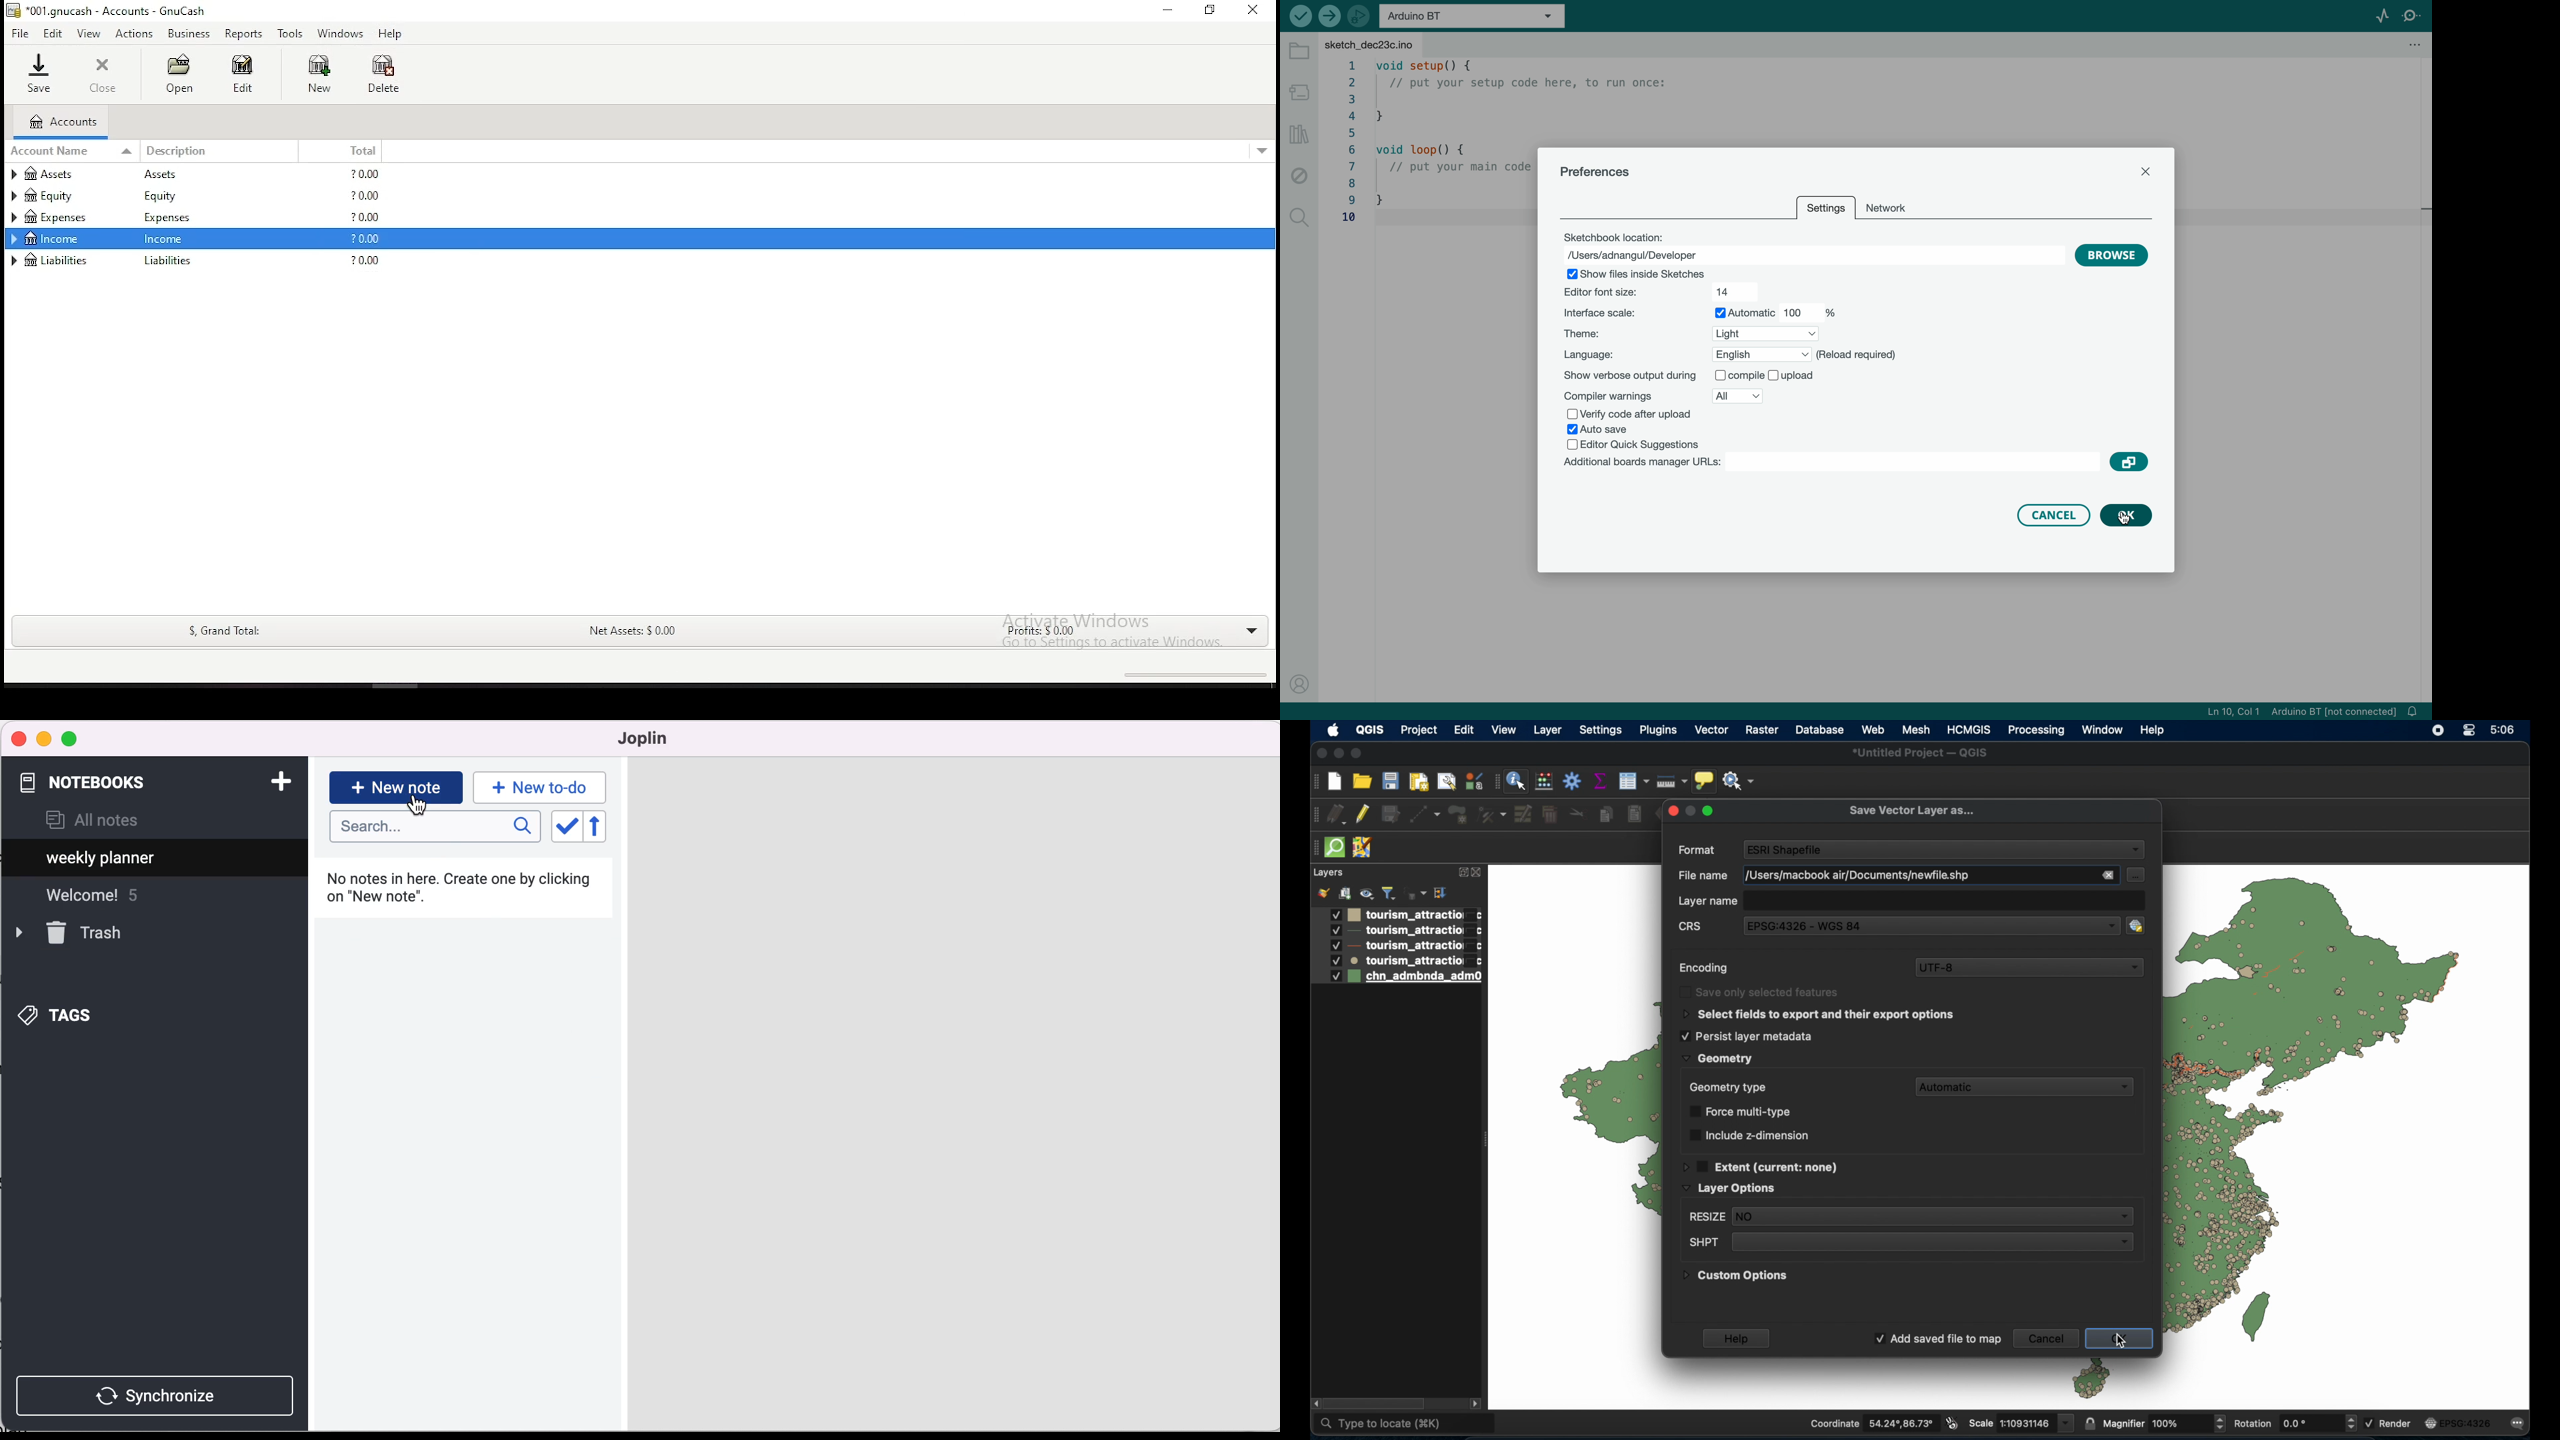 This screenshot has width=2576, height=1456. I want to click on weekly planner, so click(102, 859).